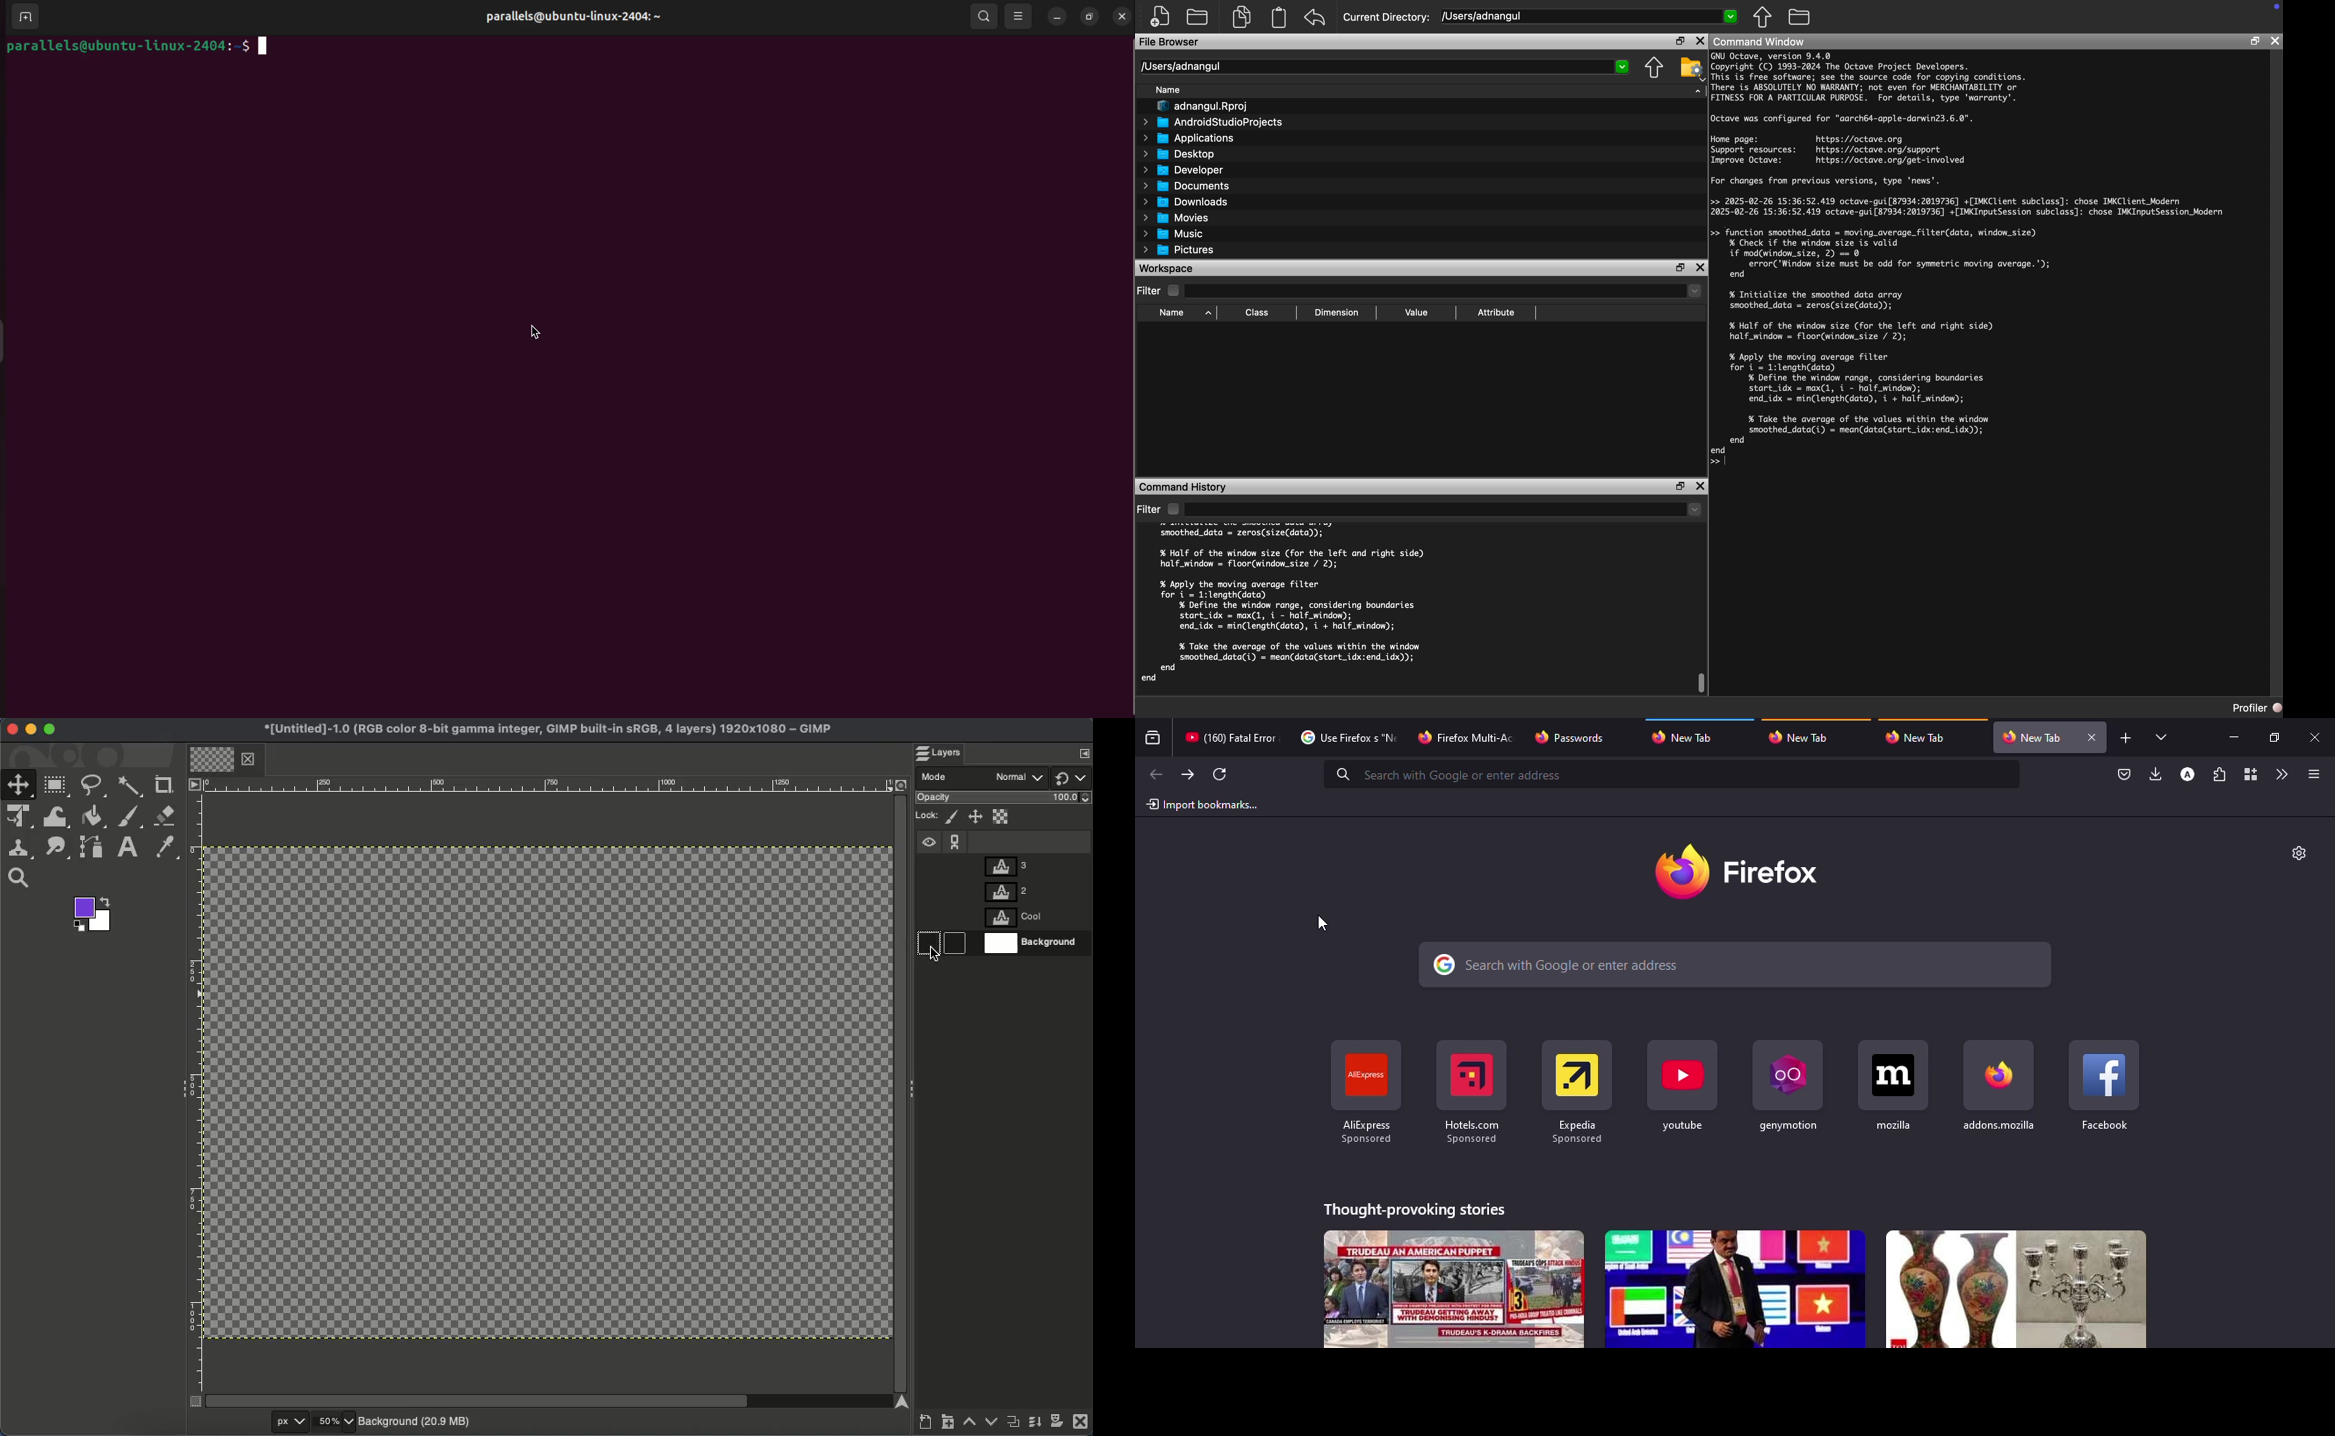 The width and height of the screenshot is (2352, 1456). Describe the element at coordinates (1800, 16) in the screenshot. I see `Folder` at that location.